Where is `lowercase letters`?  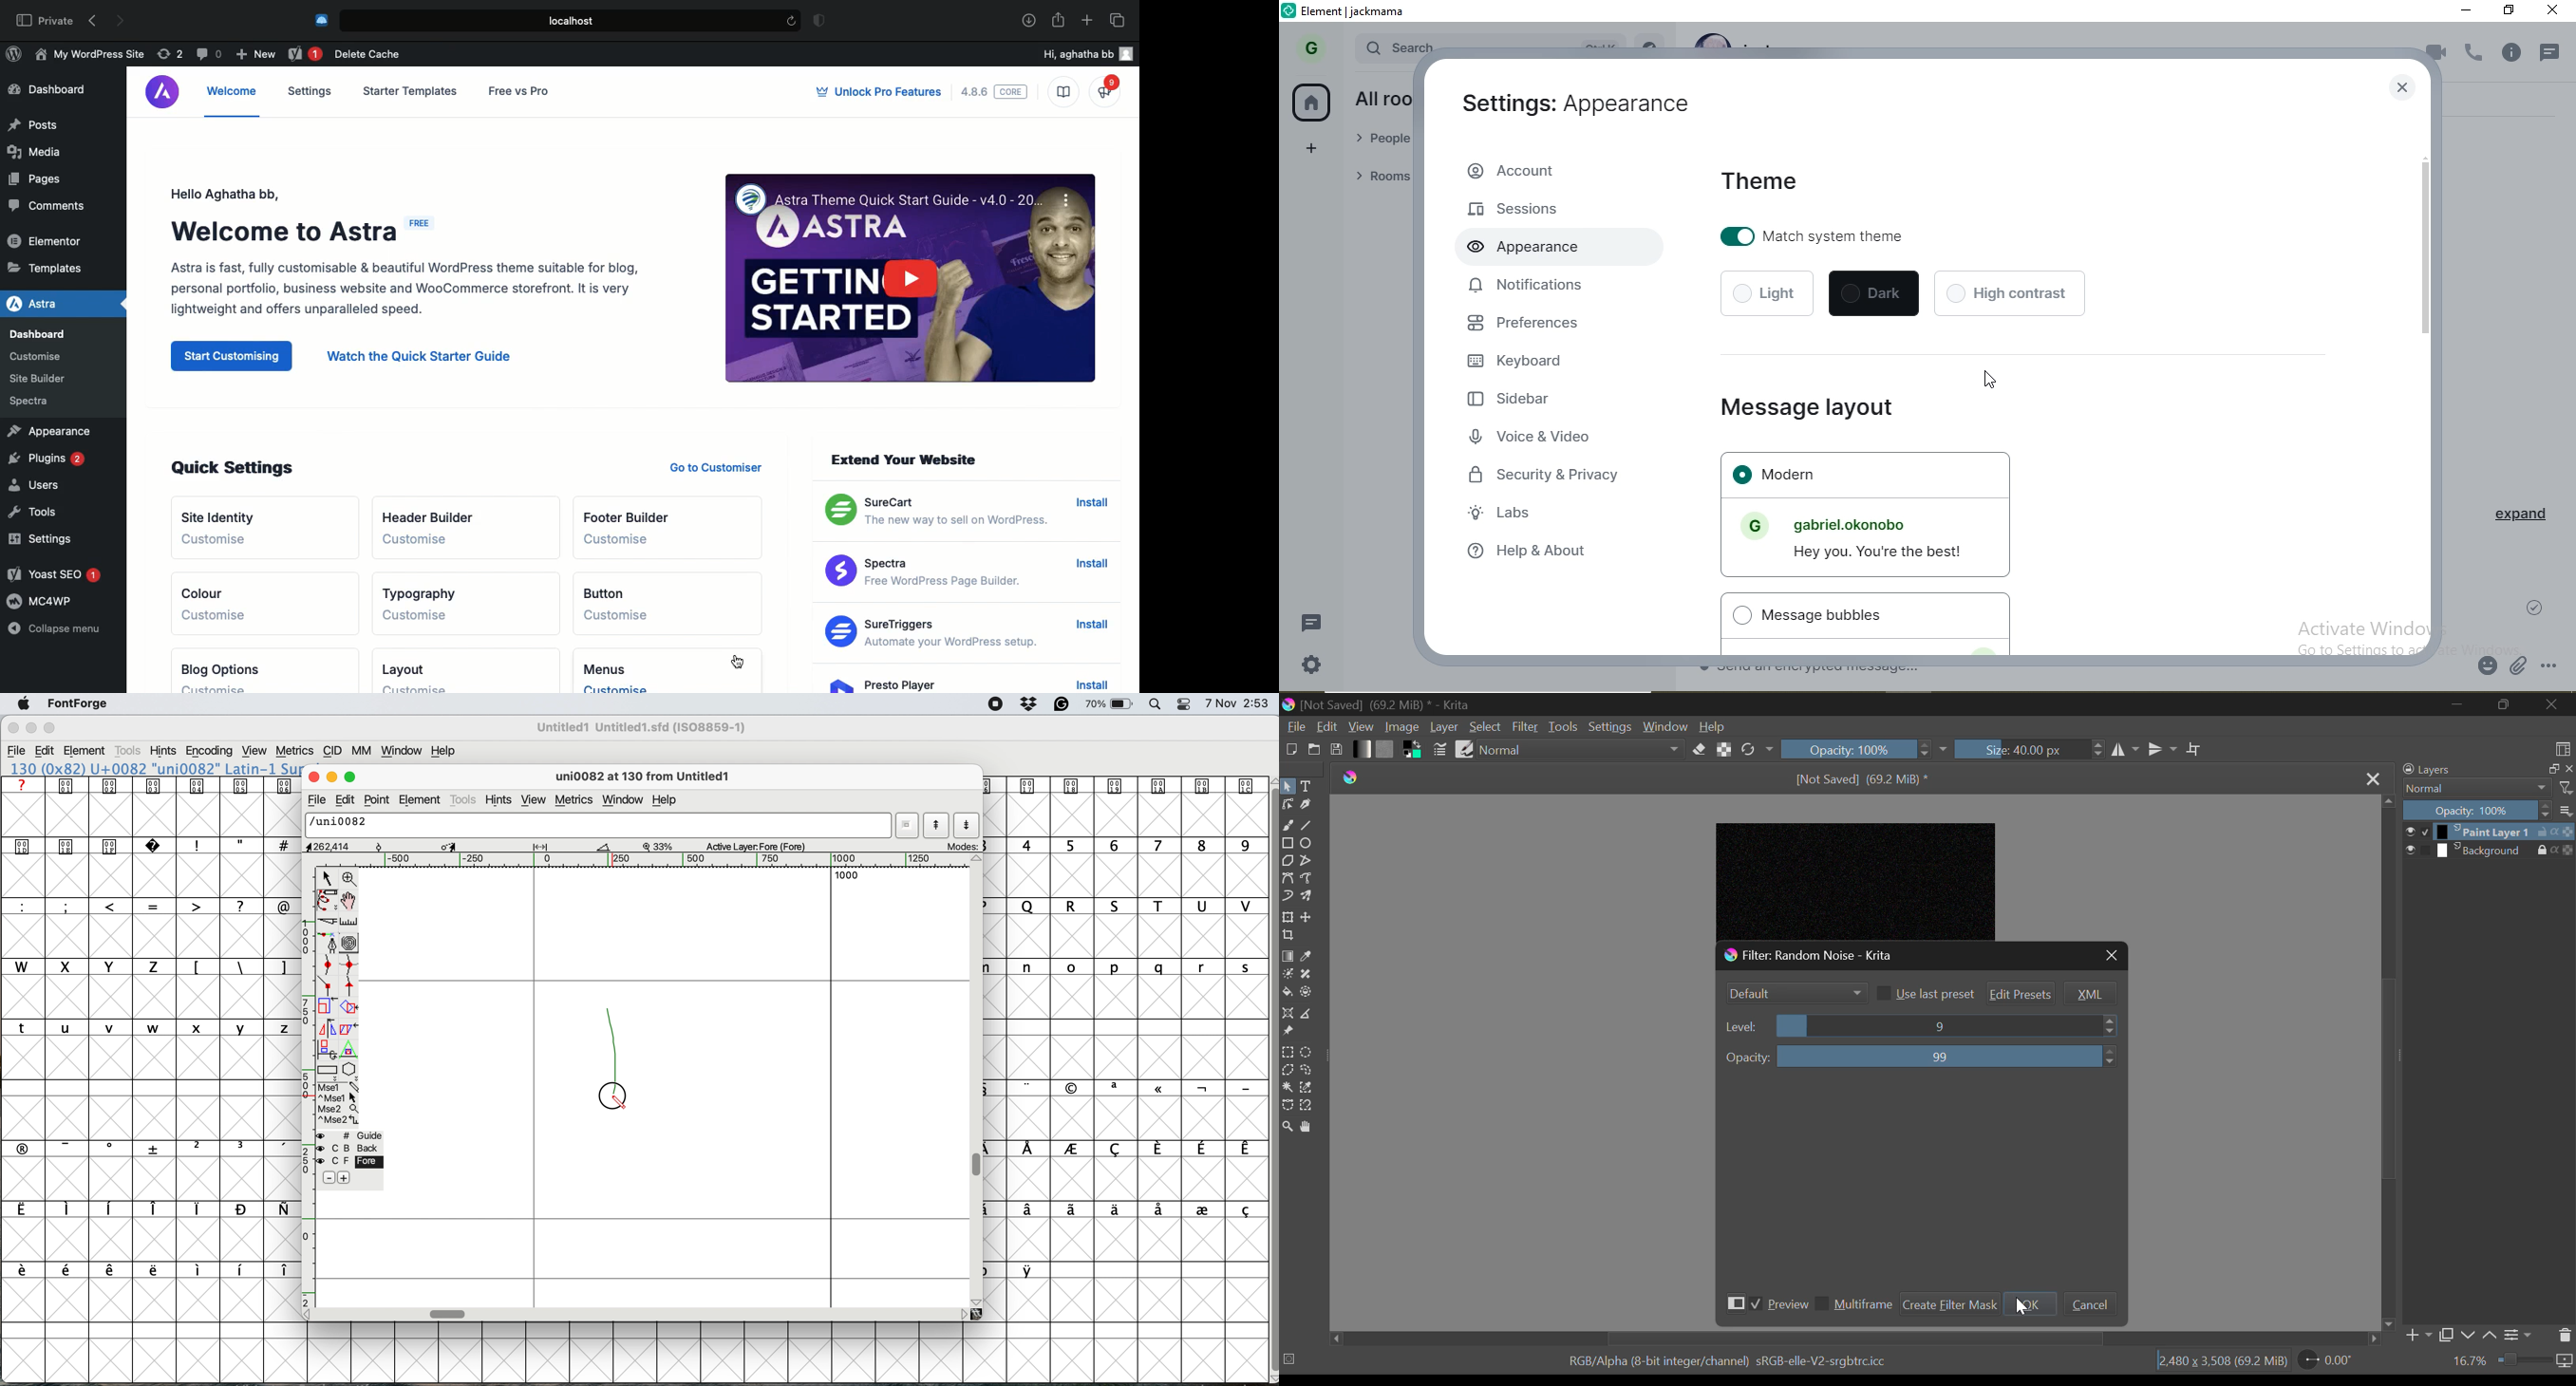 lowercase letters is located at coordinates (1119, 967).